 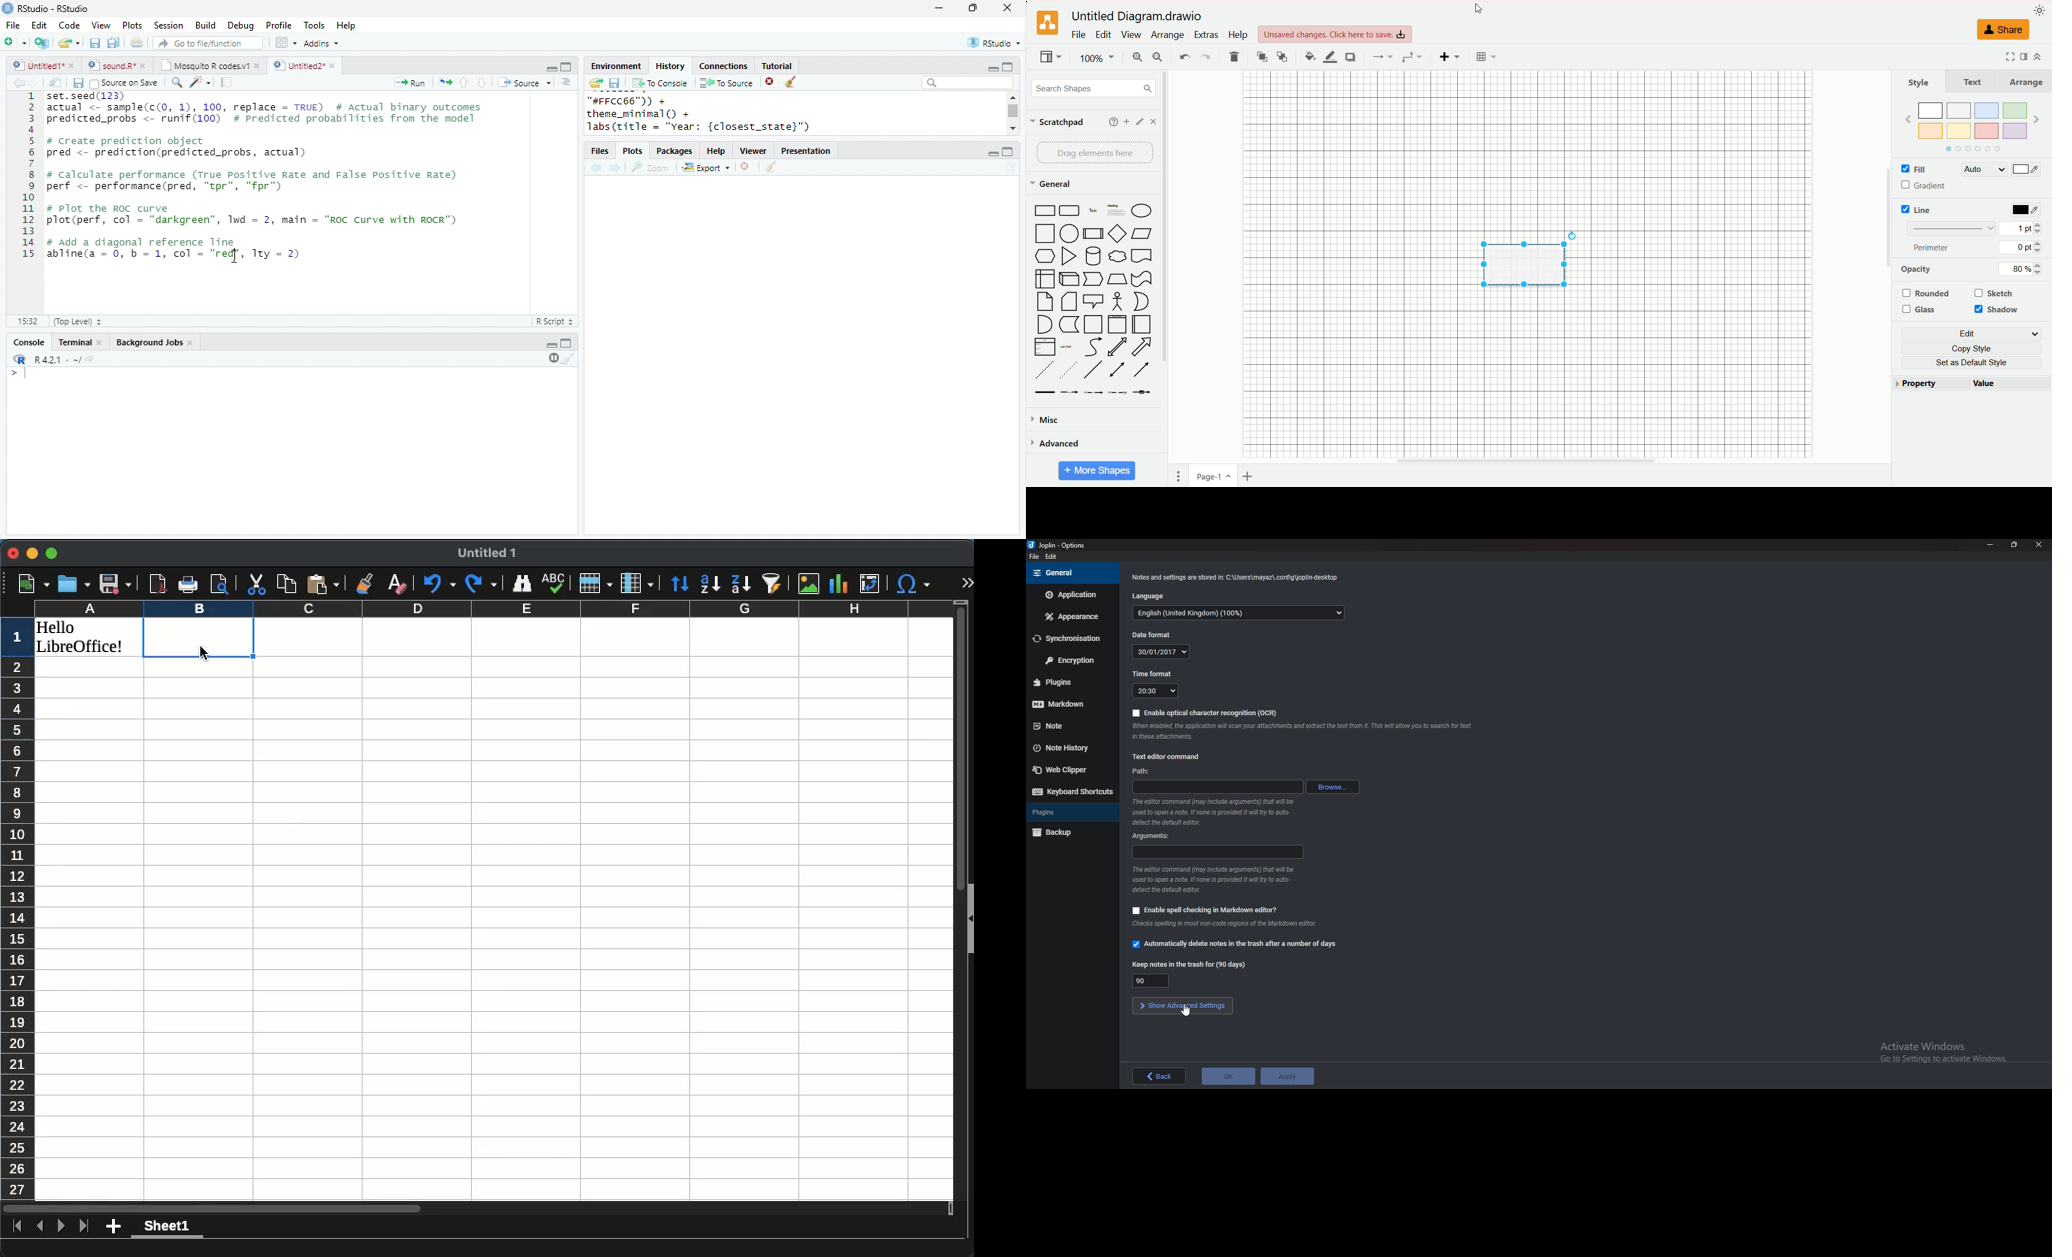 I want to click on Addins, so click(x=321, y=44).